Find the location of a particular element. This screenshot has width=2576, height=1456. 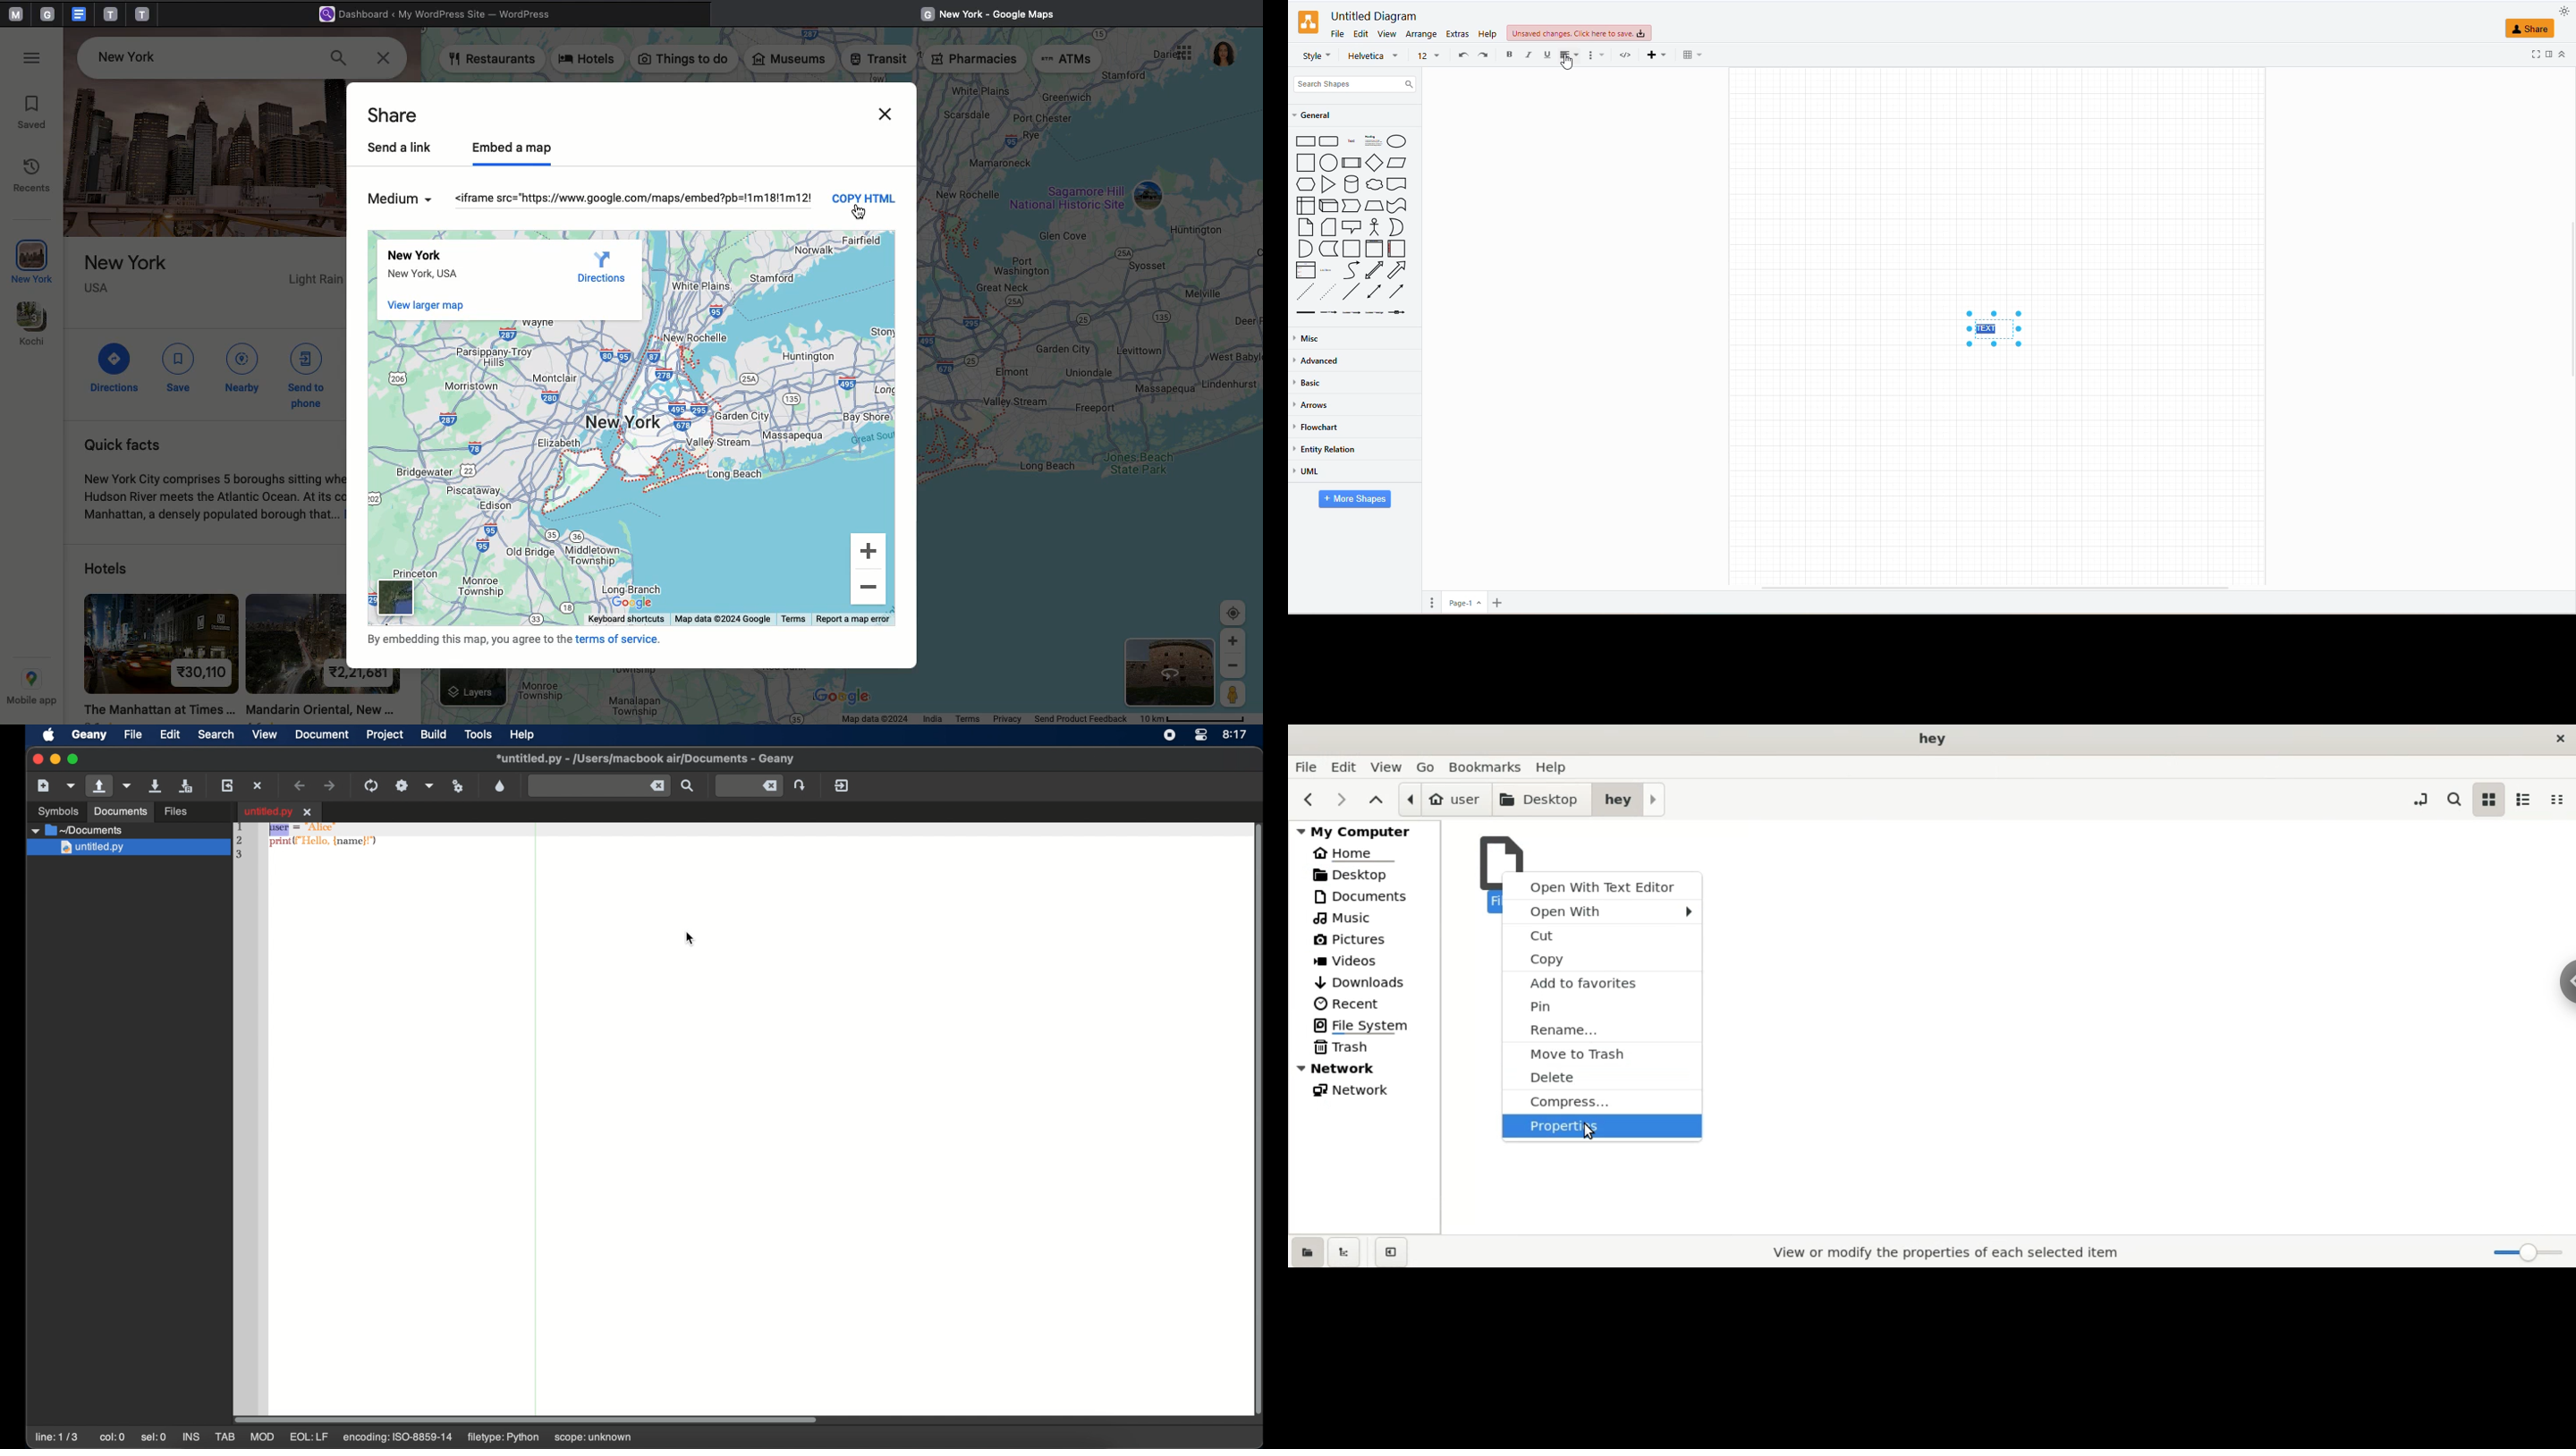

Options is located at coordinates (1181, 54).